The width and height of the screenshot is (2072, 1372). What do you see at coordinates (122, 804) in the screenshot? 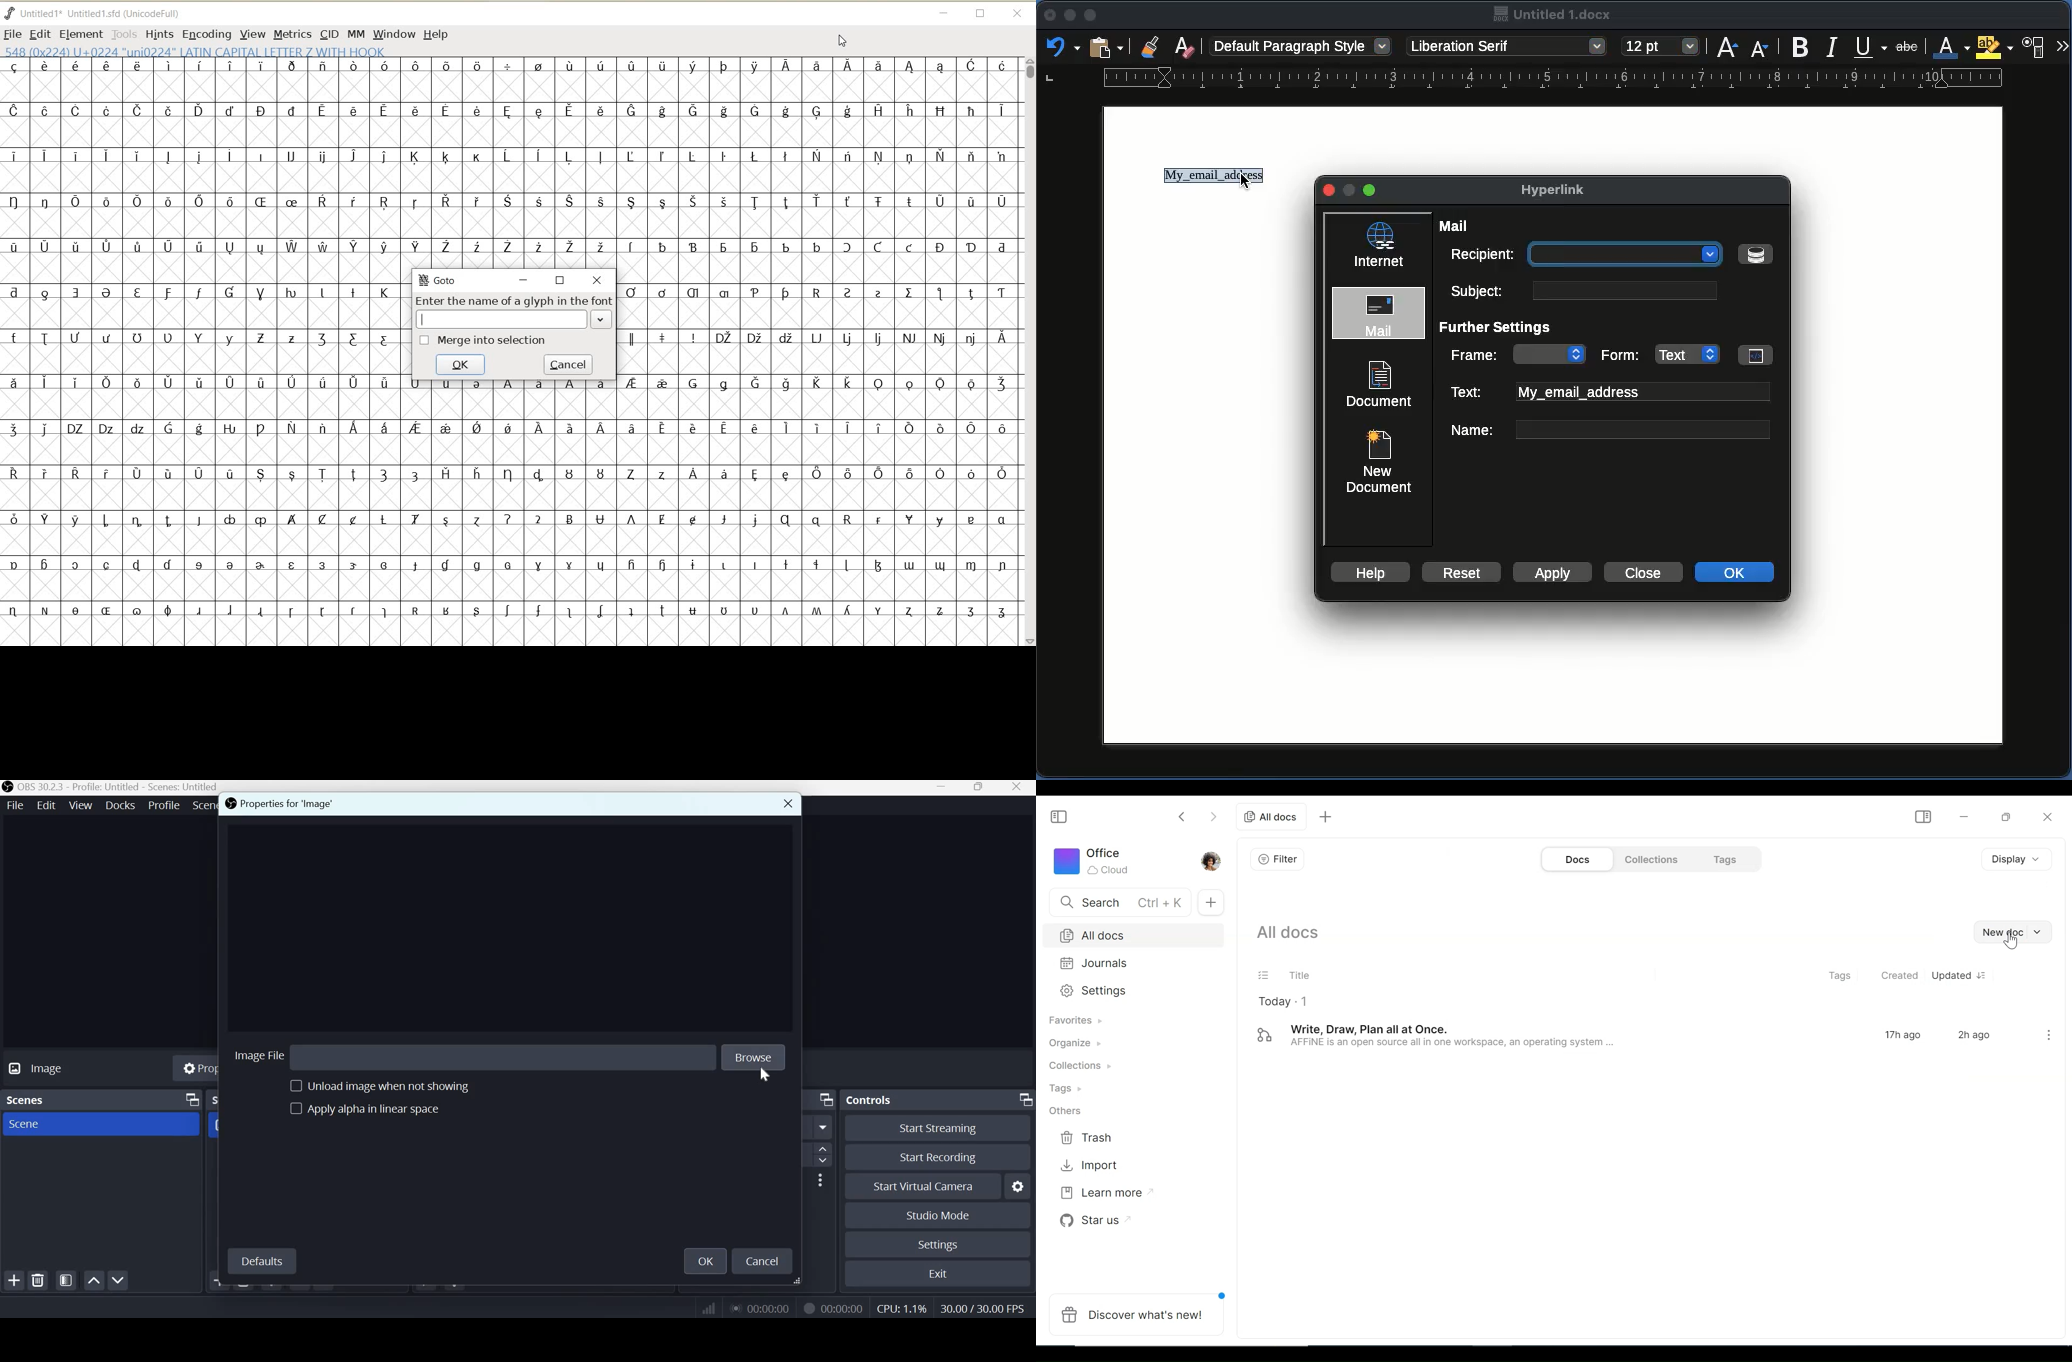
I see `docks` at bounding box center [122, 804].